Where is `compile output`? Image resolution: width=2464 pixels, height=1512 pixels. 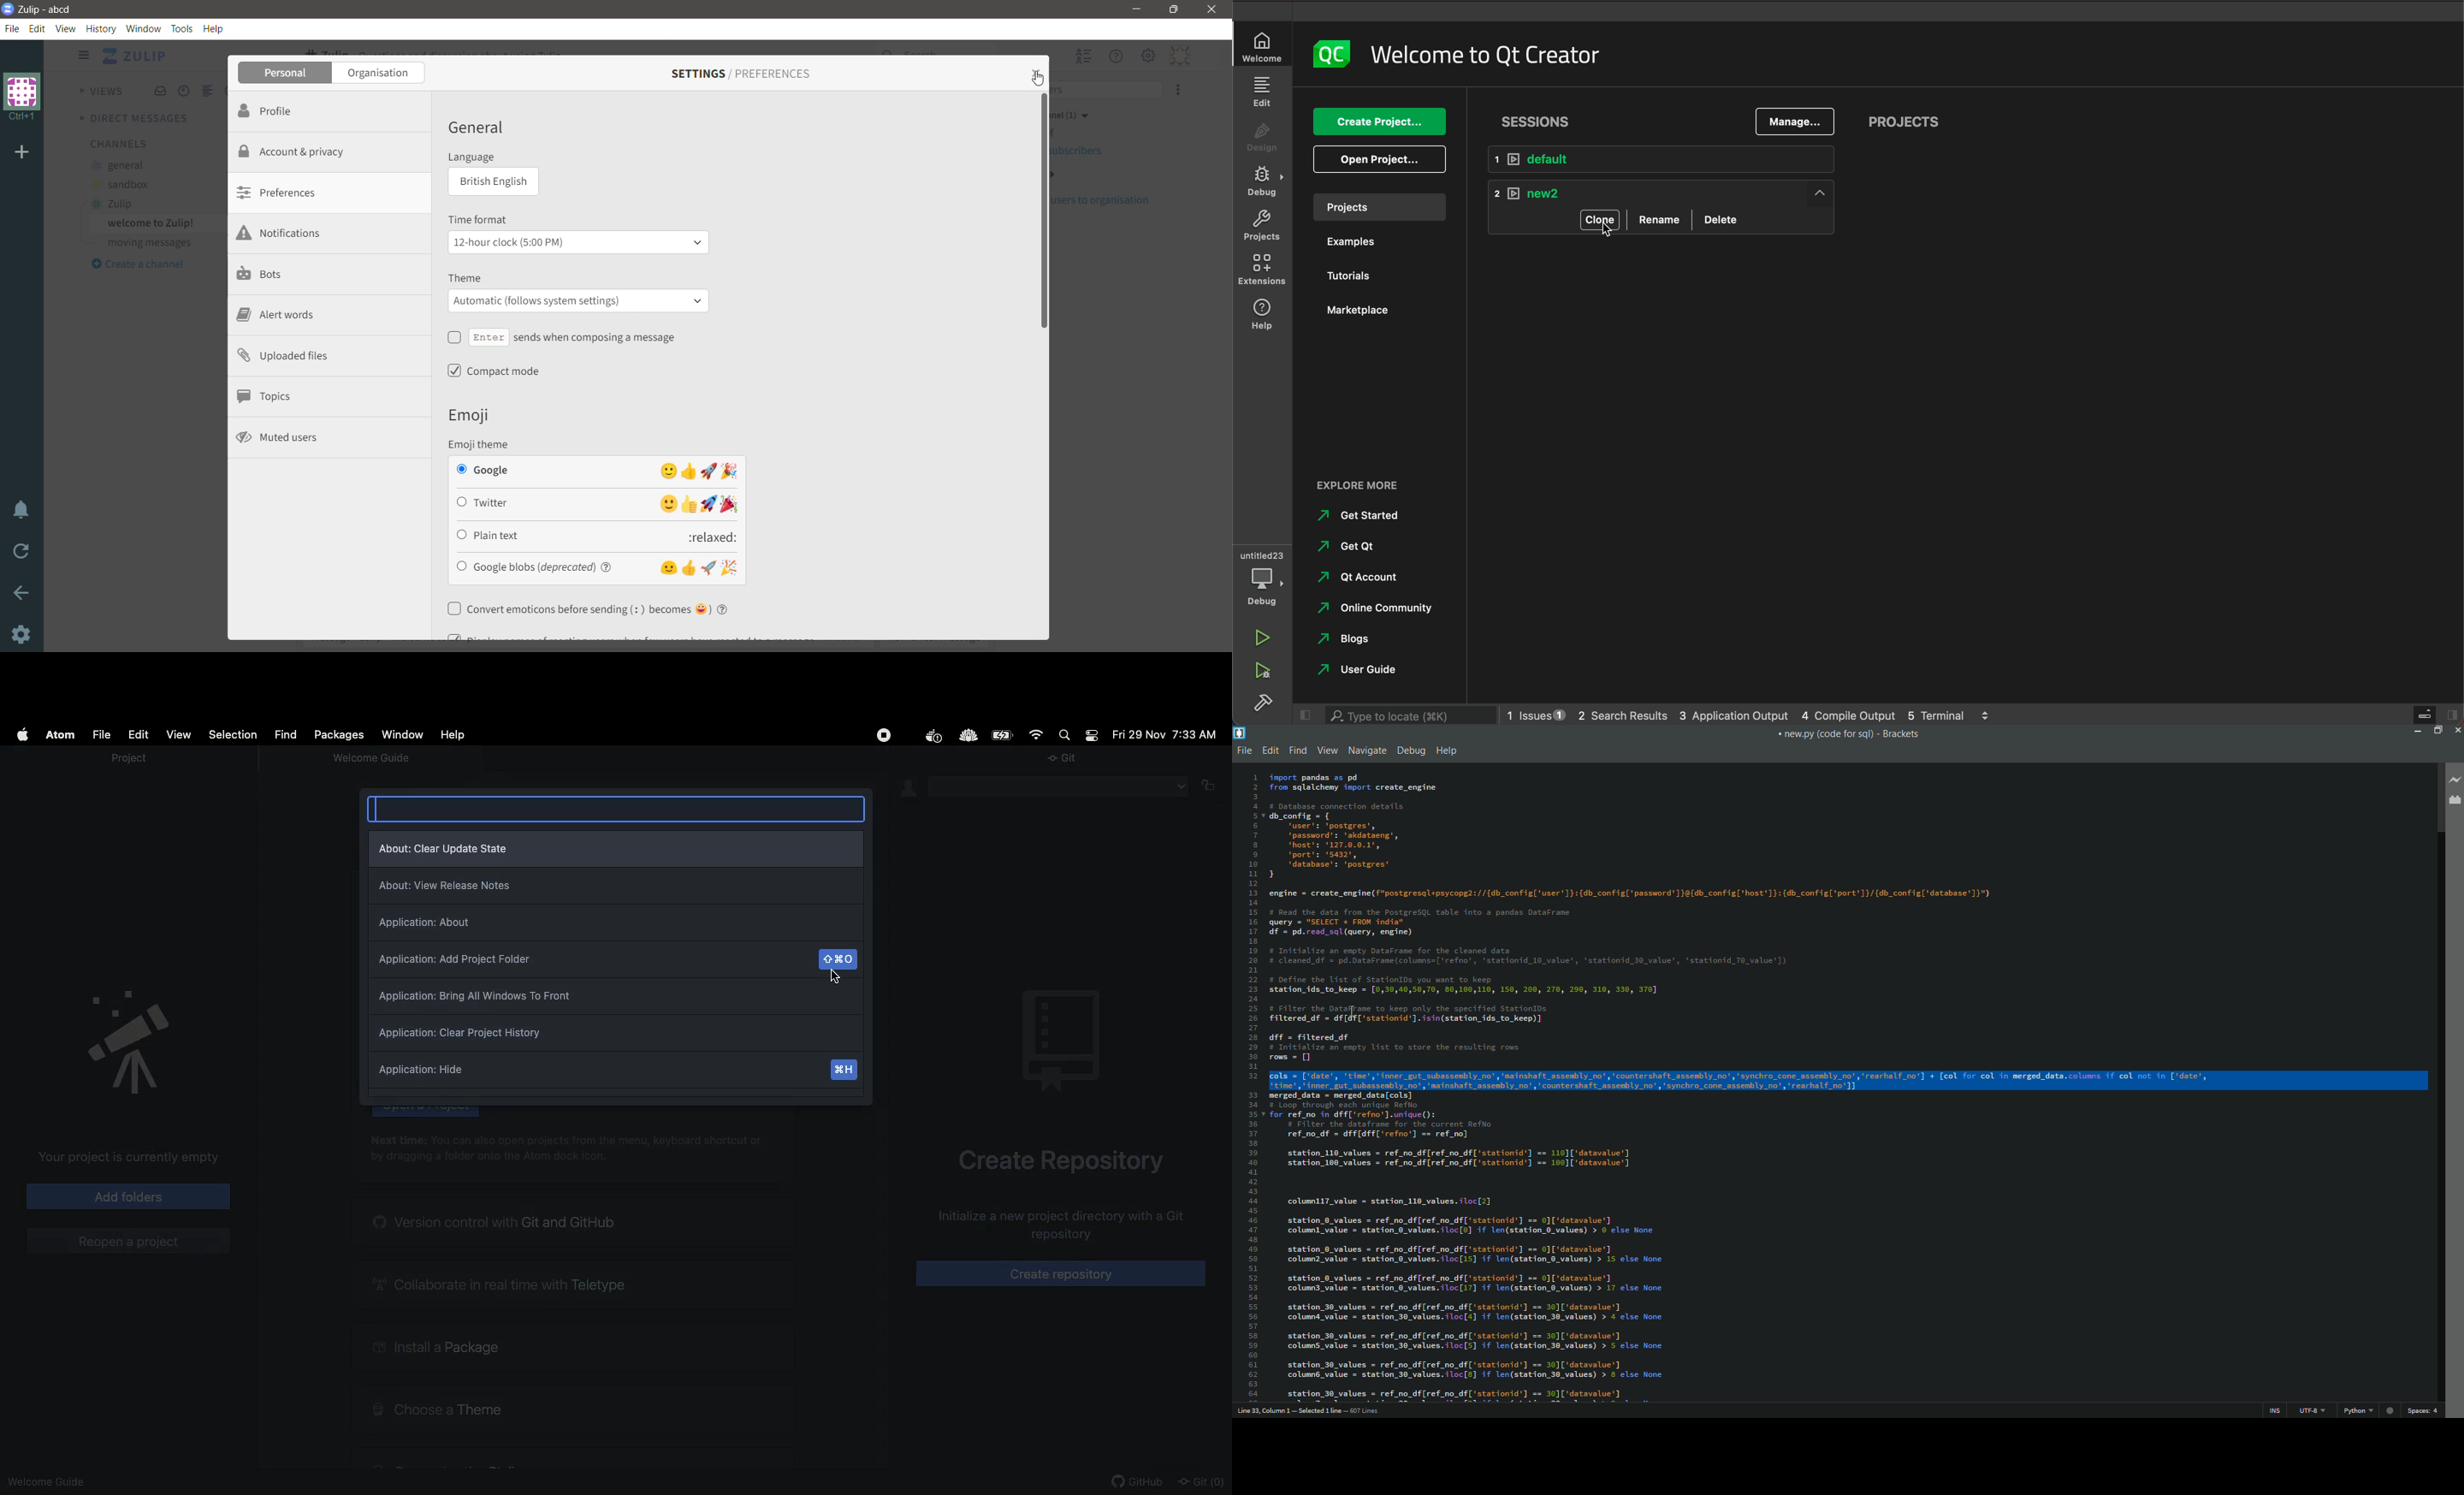 compile output is located at coordinates (1845, 714).